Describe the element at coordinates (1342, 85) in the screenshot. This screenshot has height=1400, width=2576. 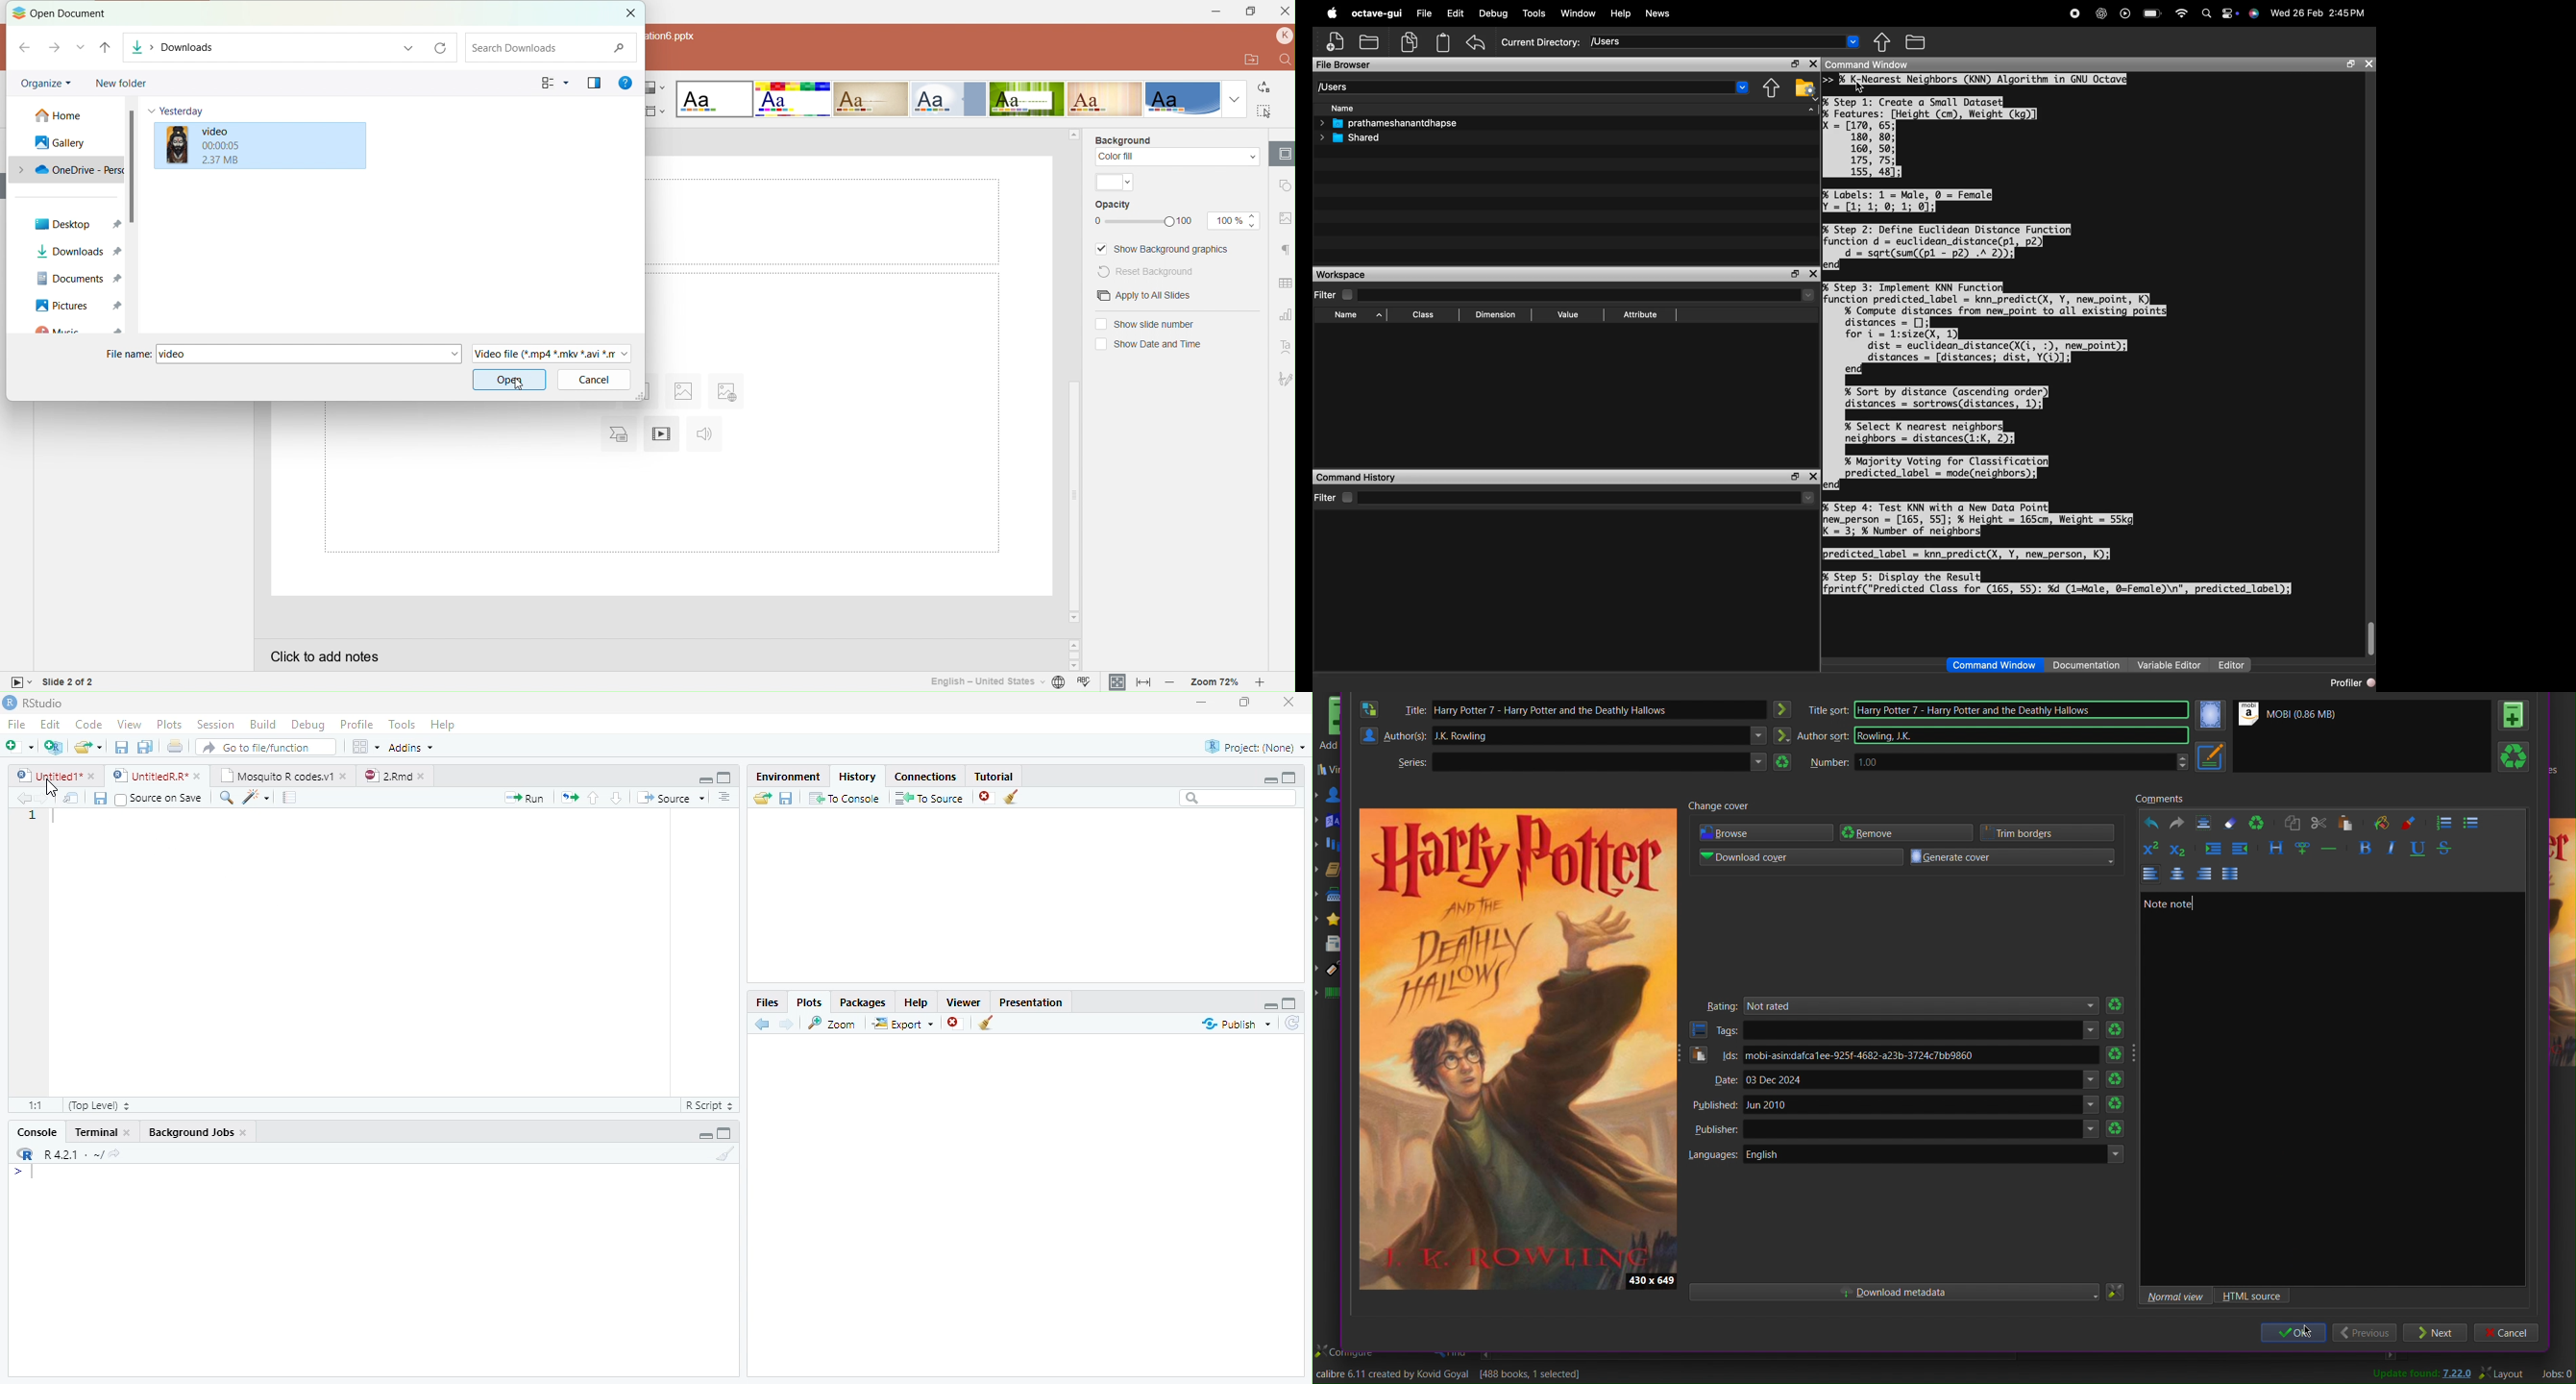
I see `Users` at that location.